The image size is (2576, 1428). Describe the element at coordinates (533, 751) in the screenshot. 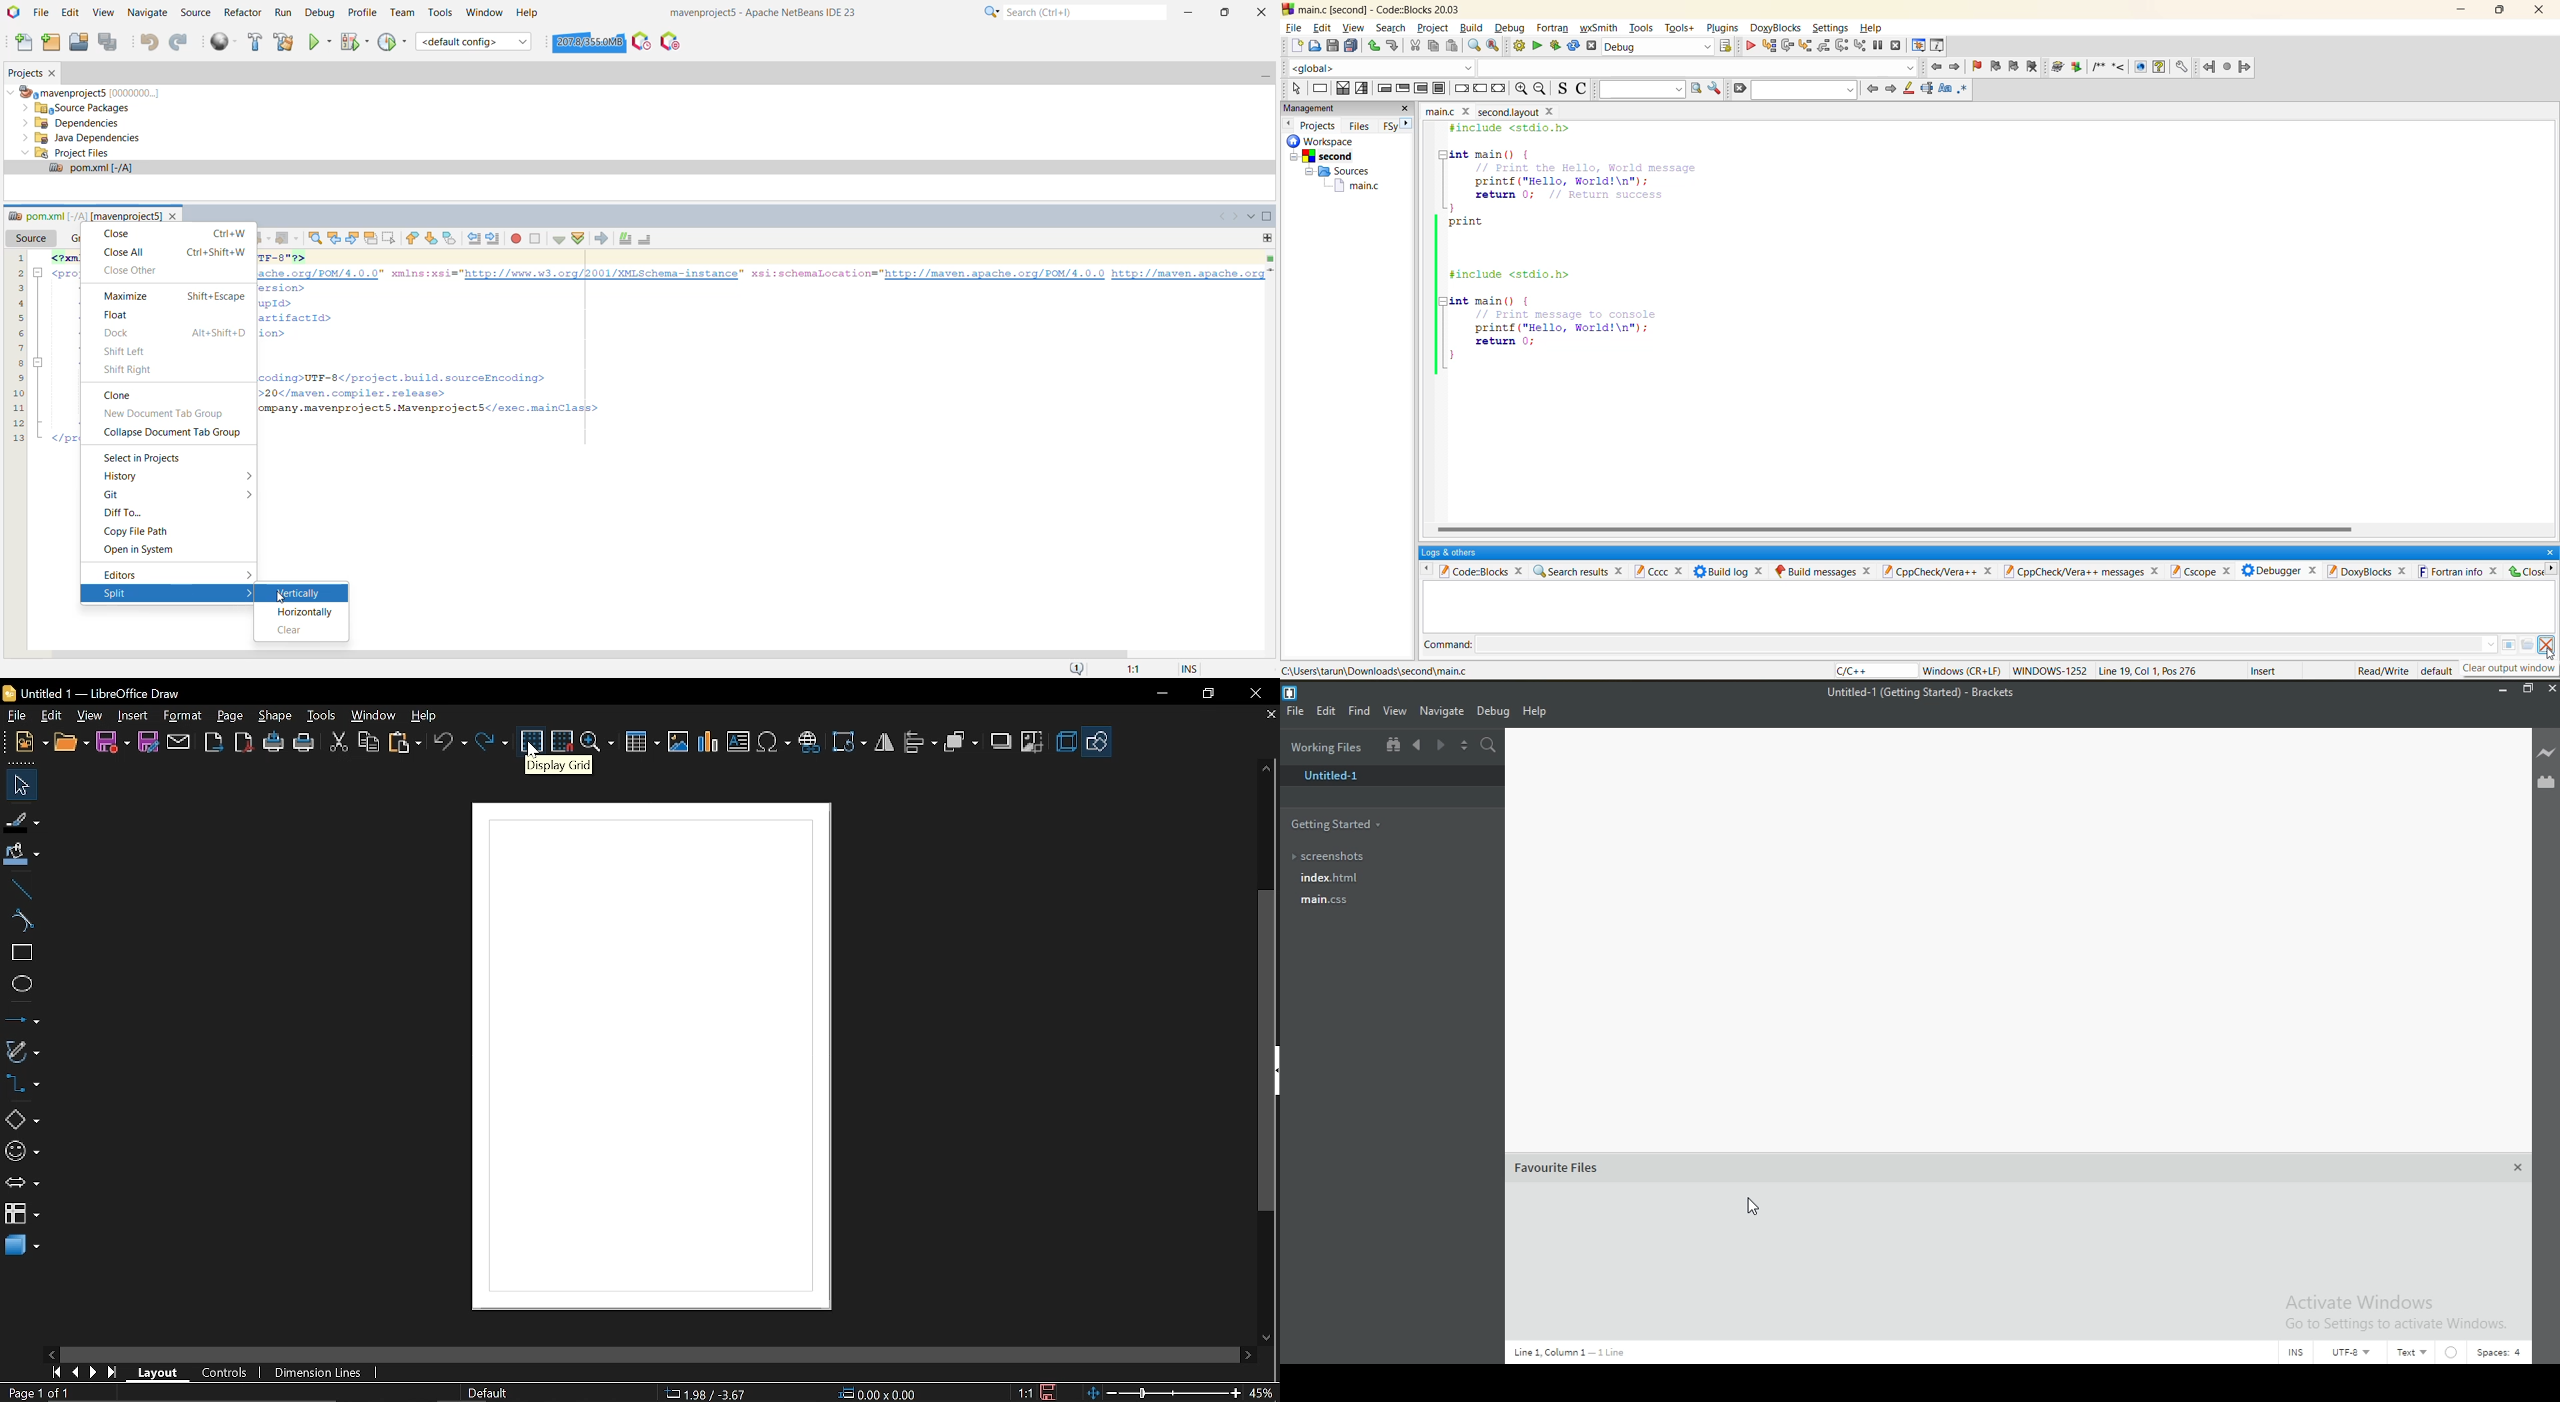

I see `cursor` at that location.